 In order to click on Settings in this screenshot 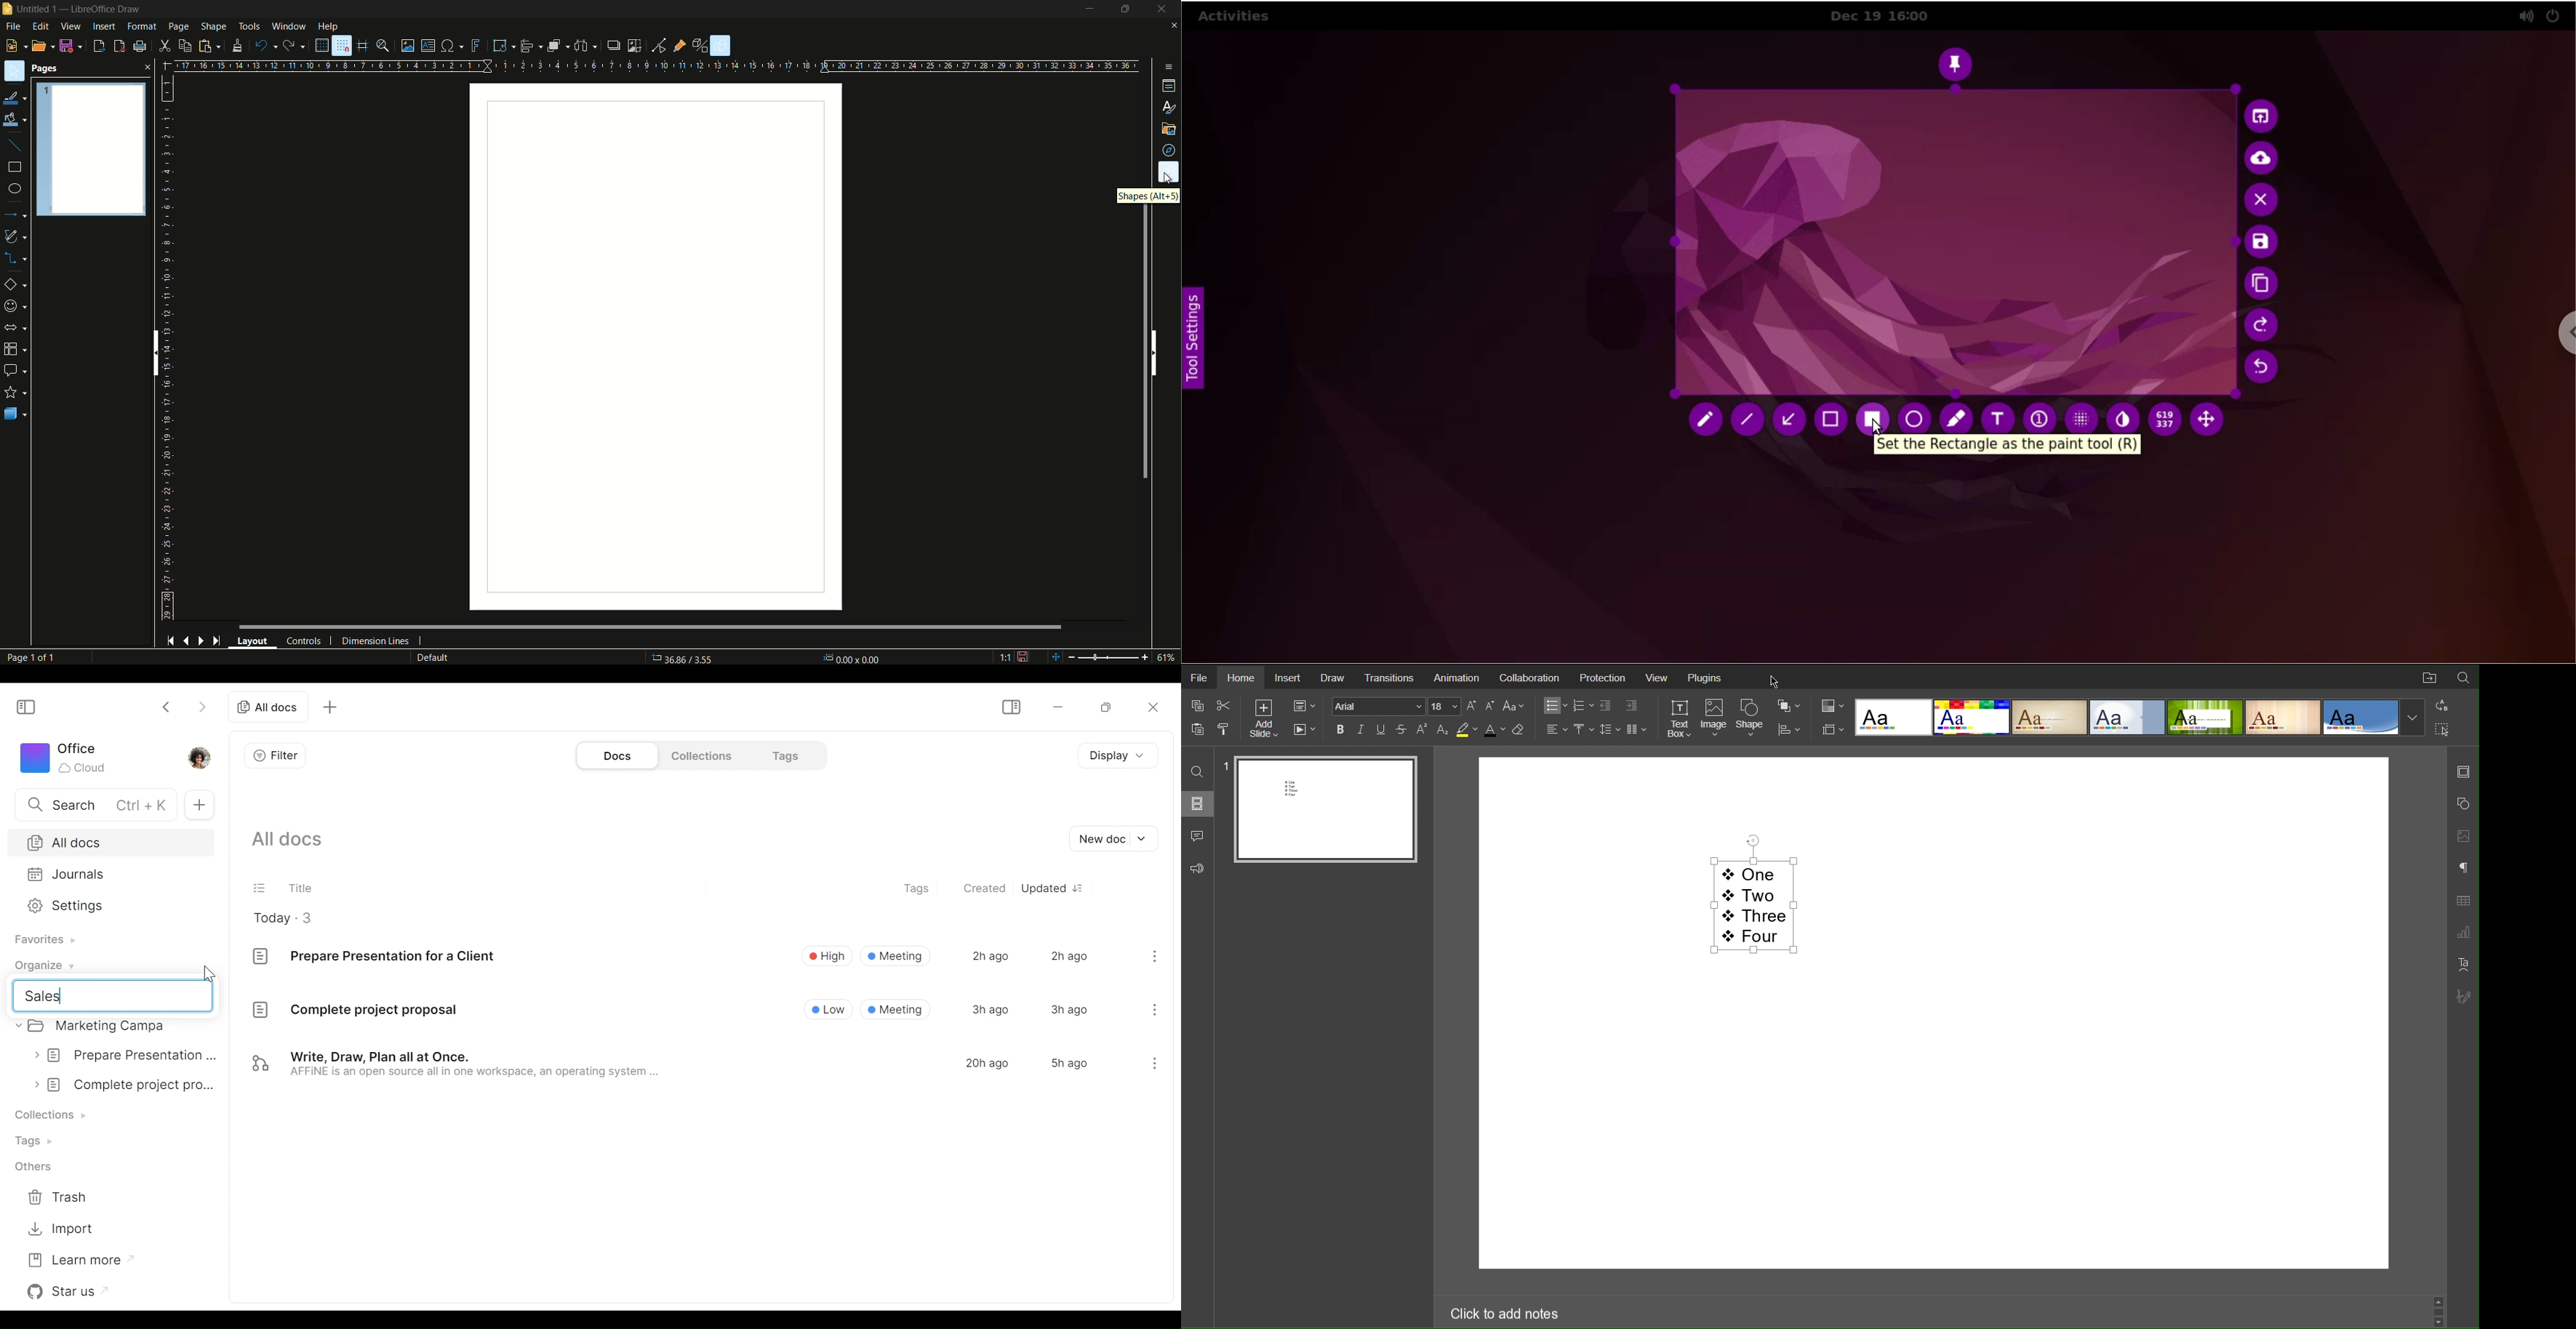, I will do `click(108, 904)`.